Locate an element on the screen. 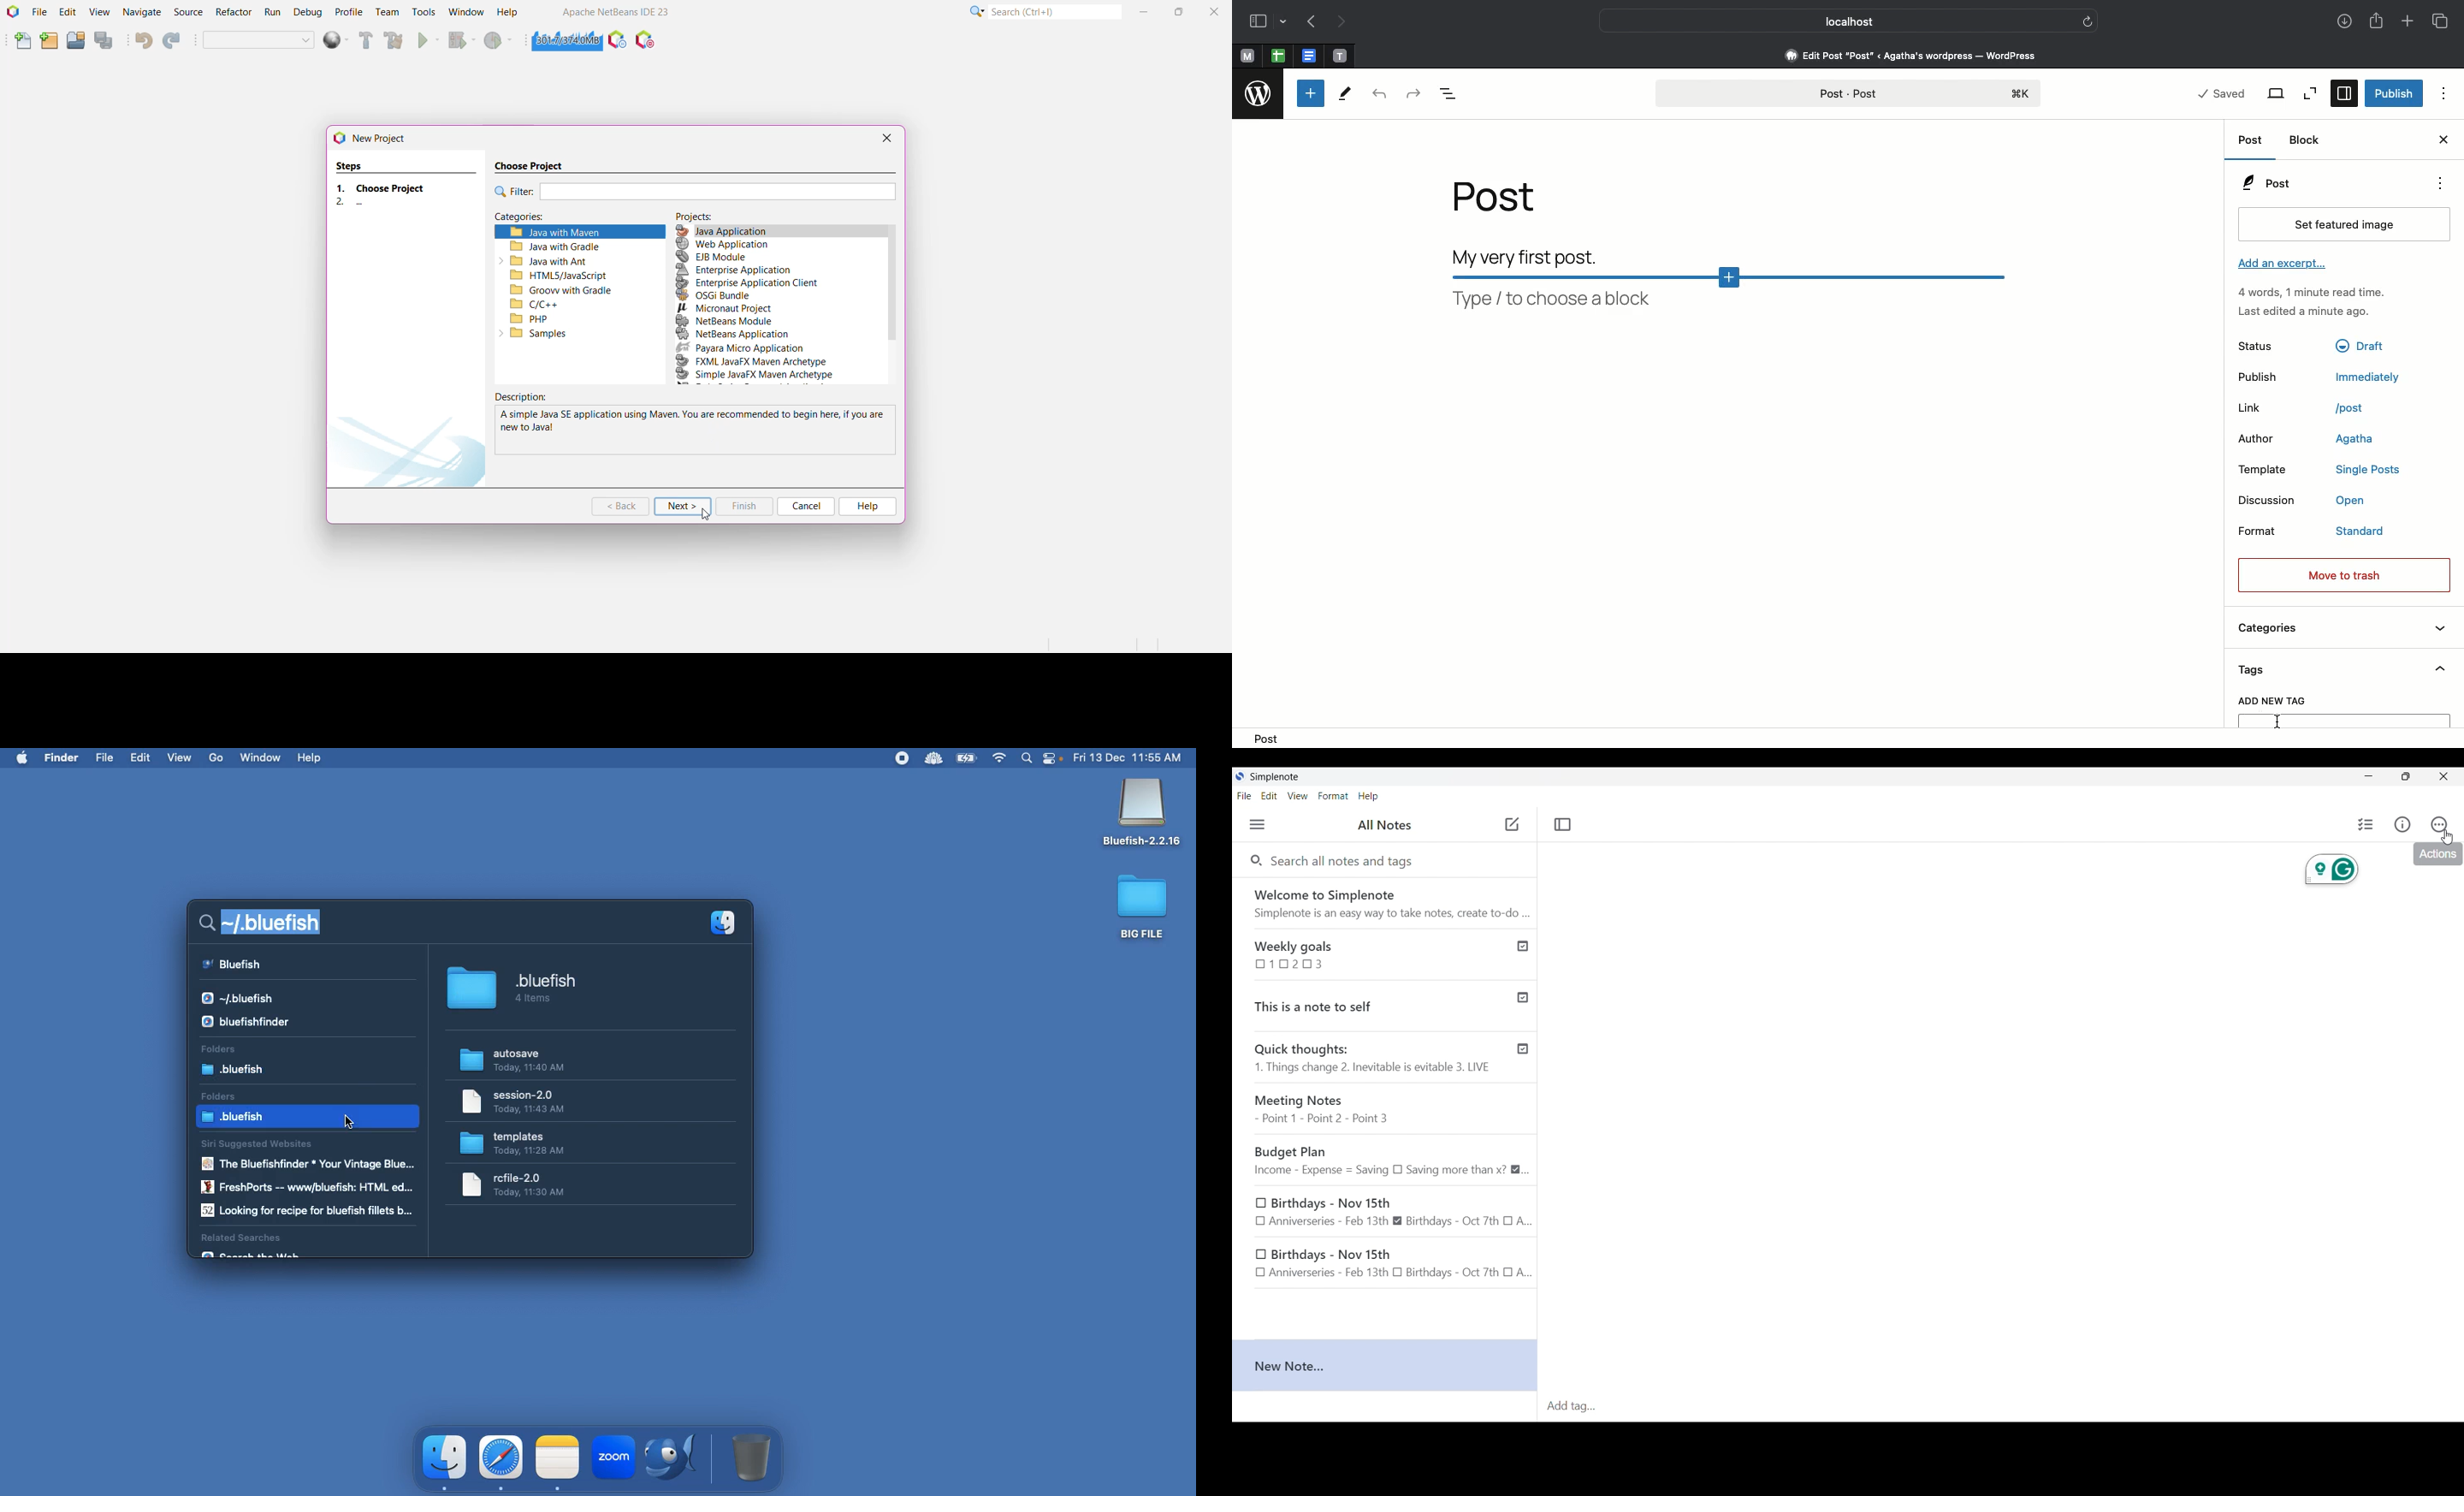 The width and height of the screenshot is (2464, 1512). Link is located at coordinates (2255, 409).